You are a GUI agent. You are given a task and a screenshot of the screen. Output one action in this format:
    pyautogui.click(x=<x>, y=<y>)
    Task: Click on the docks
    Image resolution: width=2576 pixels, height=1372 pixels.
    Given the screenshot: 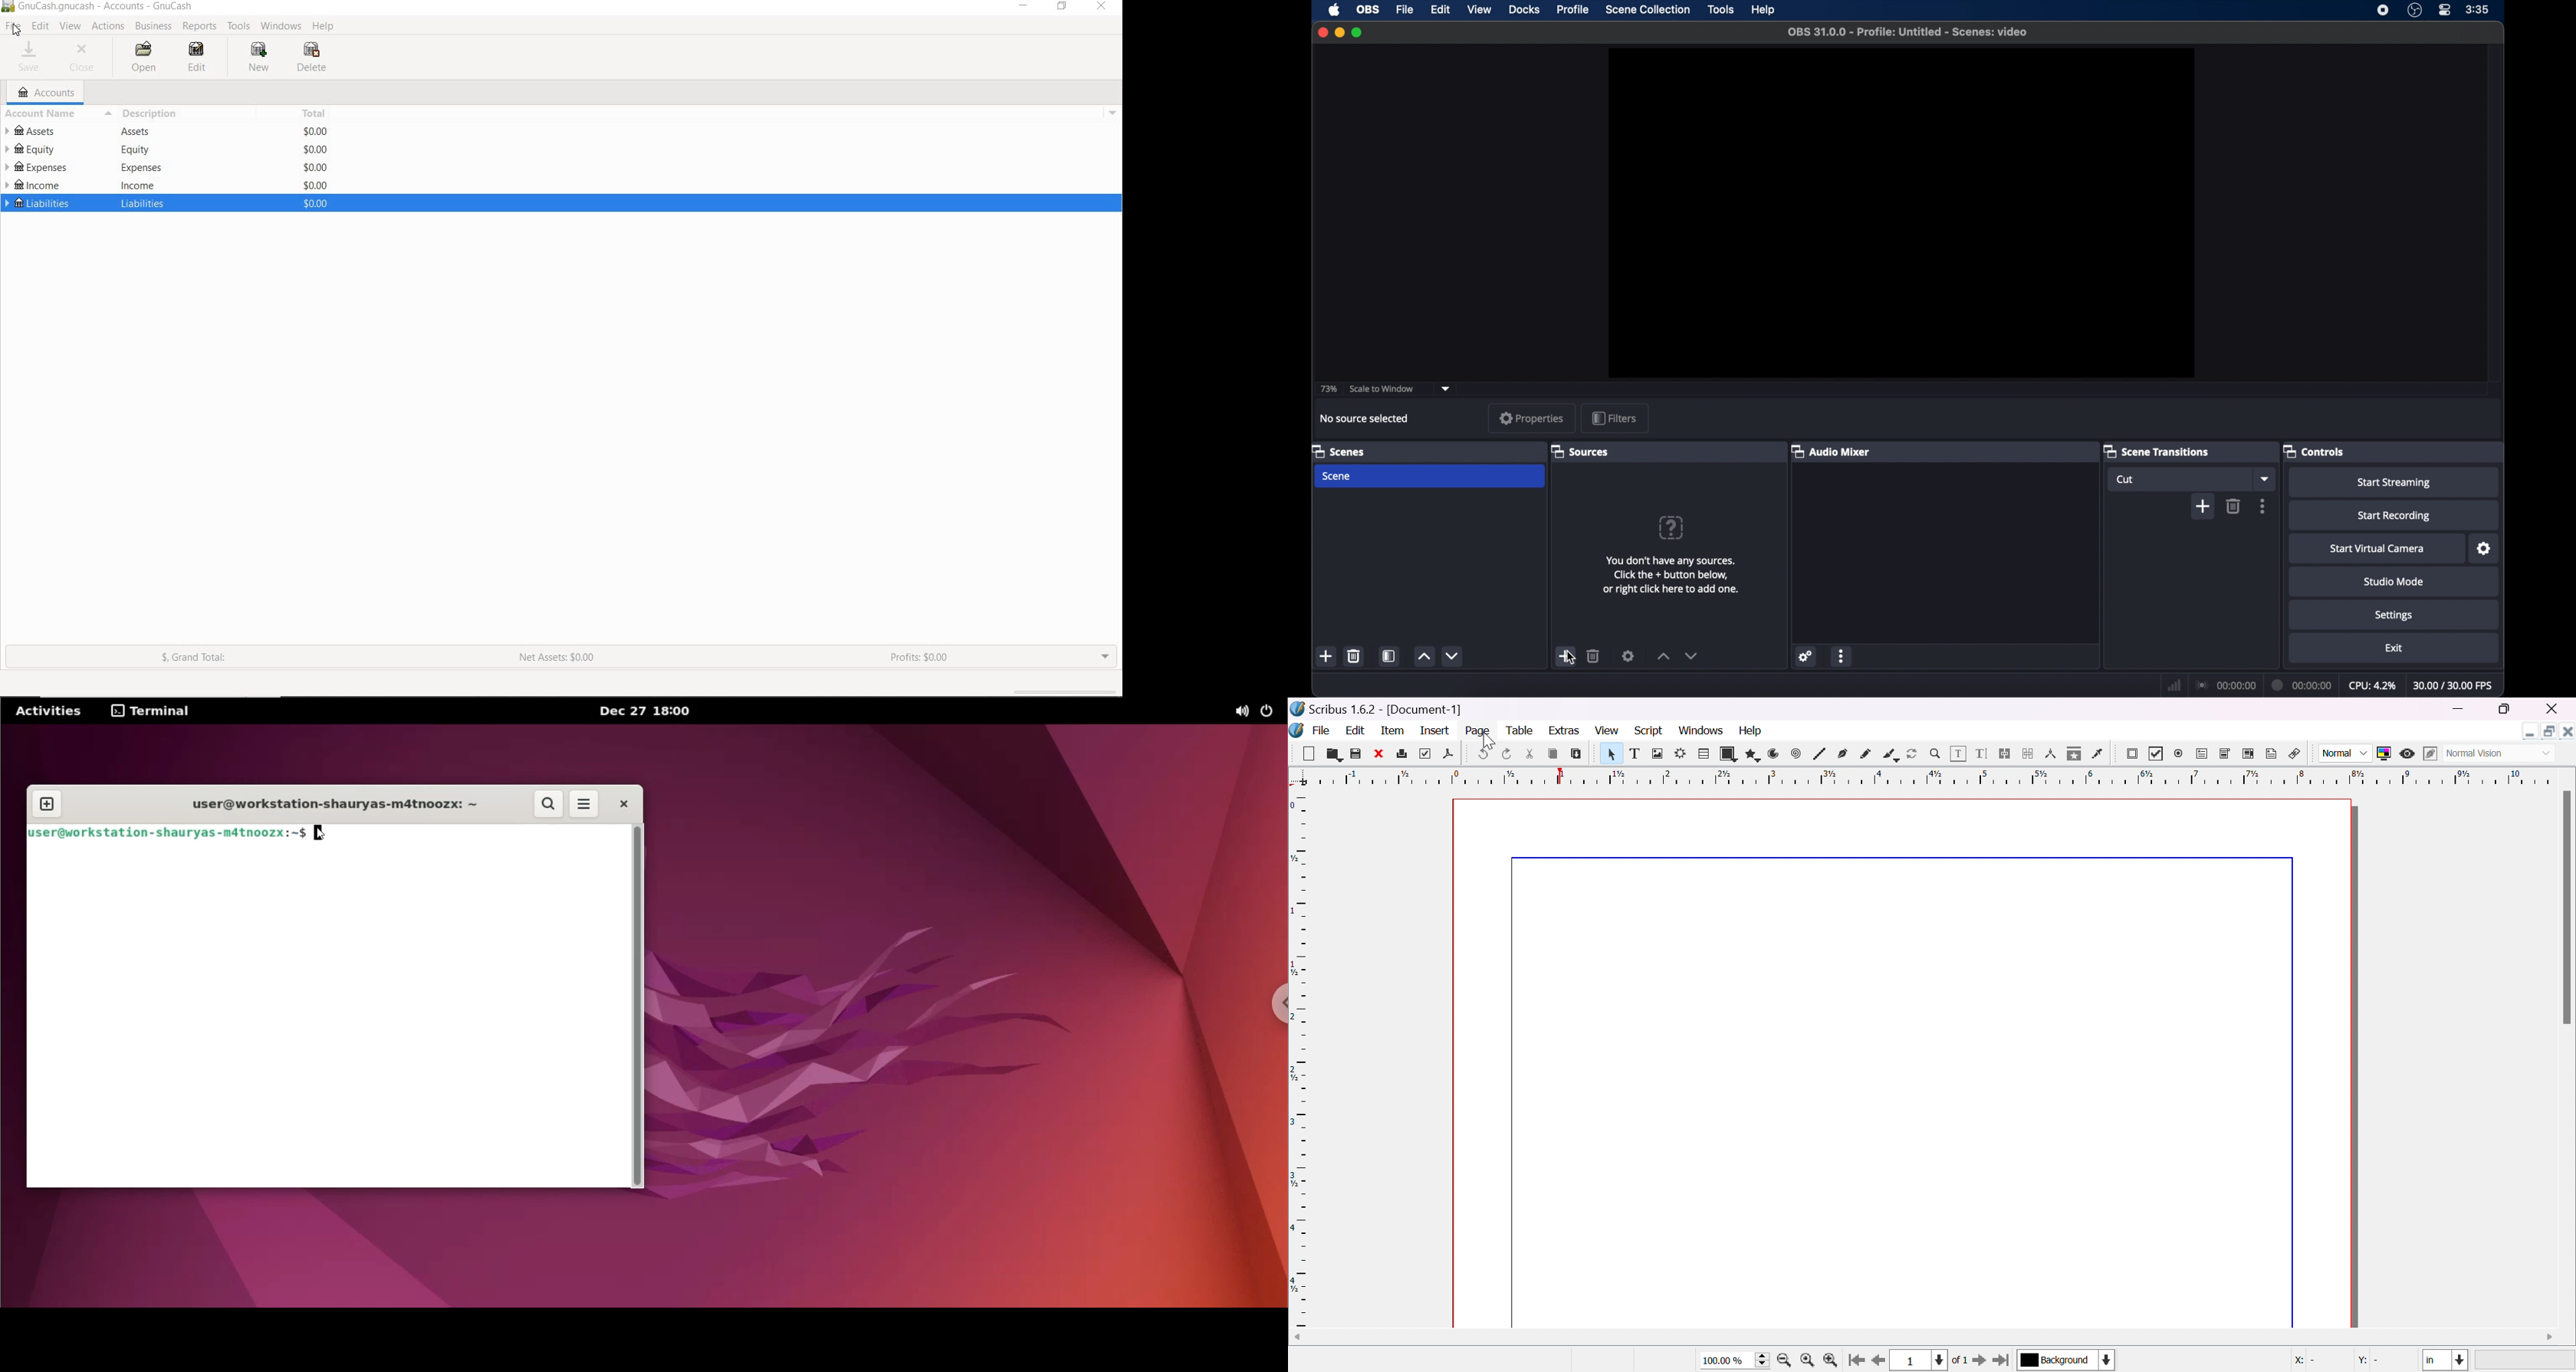 What is the action you would take?
    pyautogui.click(x=1524, y=9)
    